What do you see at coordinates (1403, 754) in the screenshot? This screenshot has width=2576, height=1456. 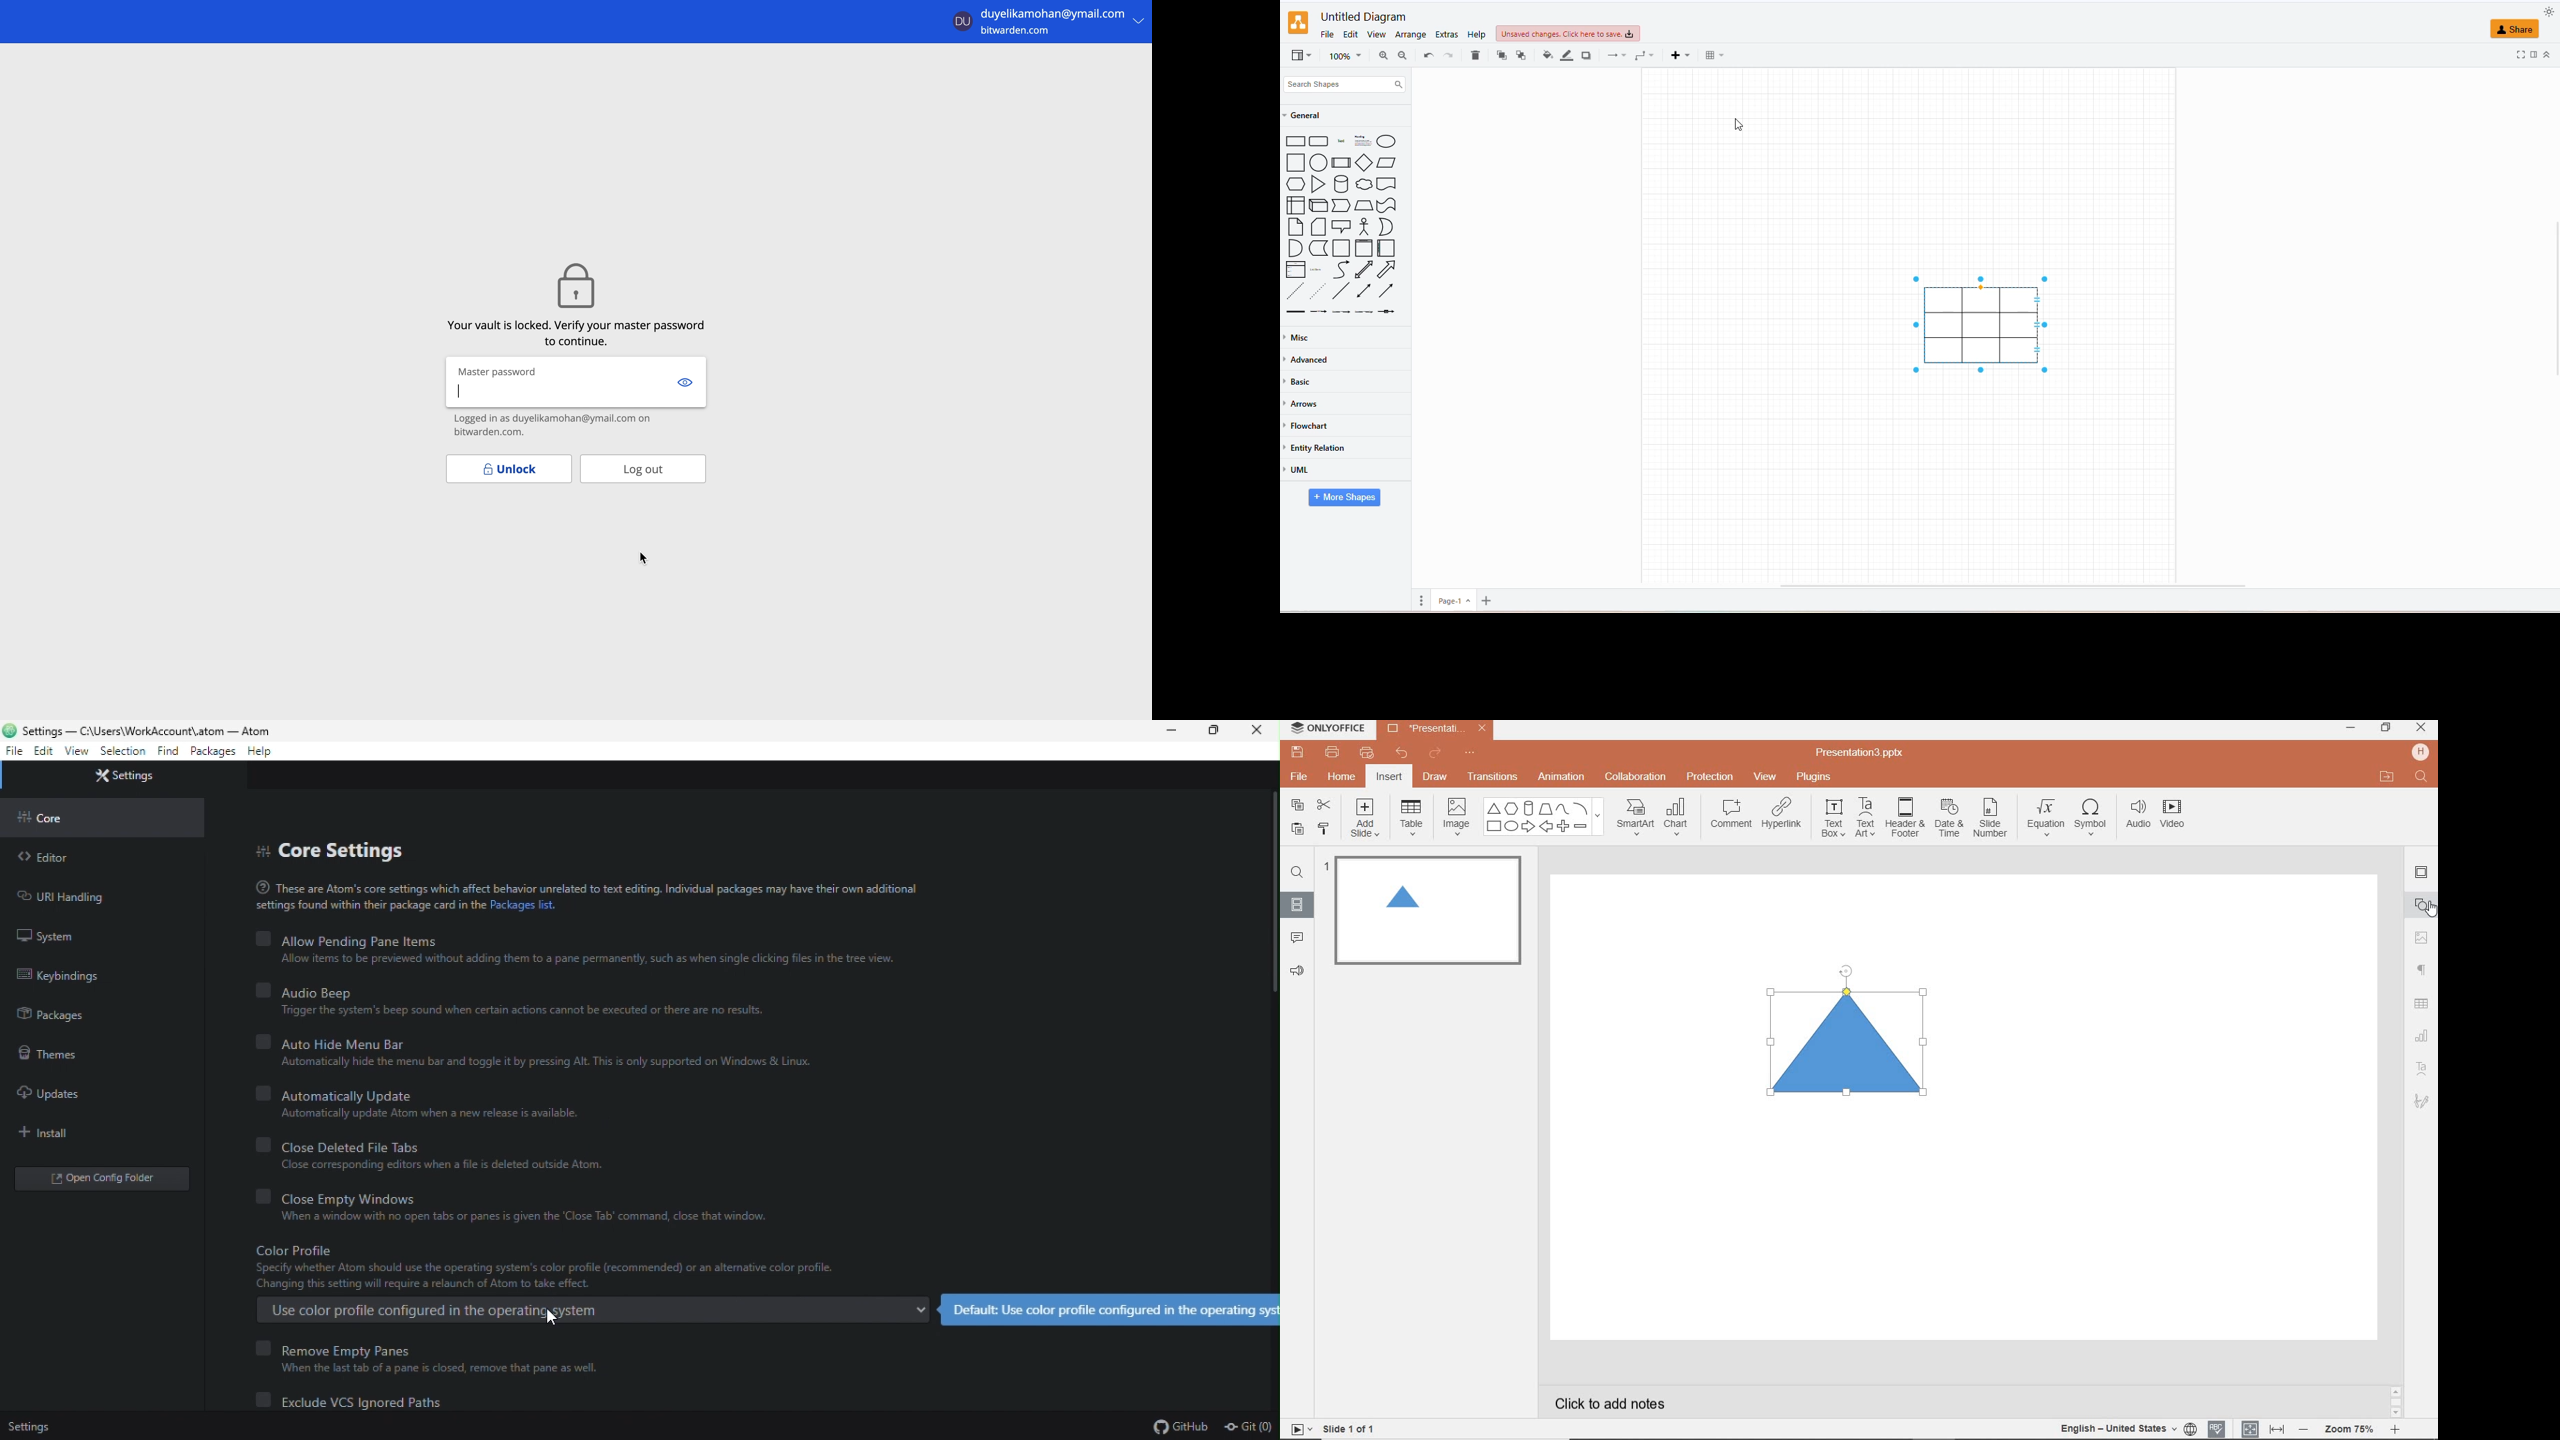 I see `UNDO` at bounding box center [1403, 754].